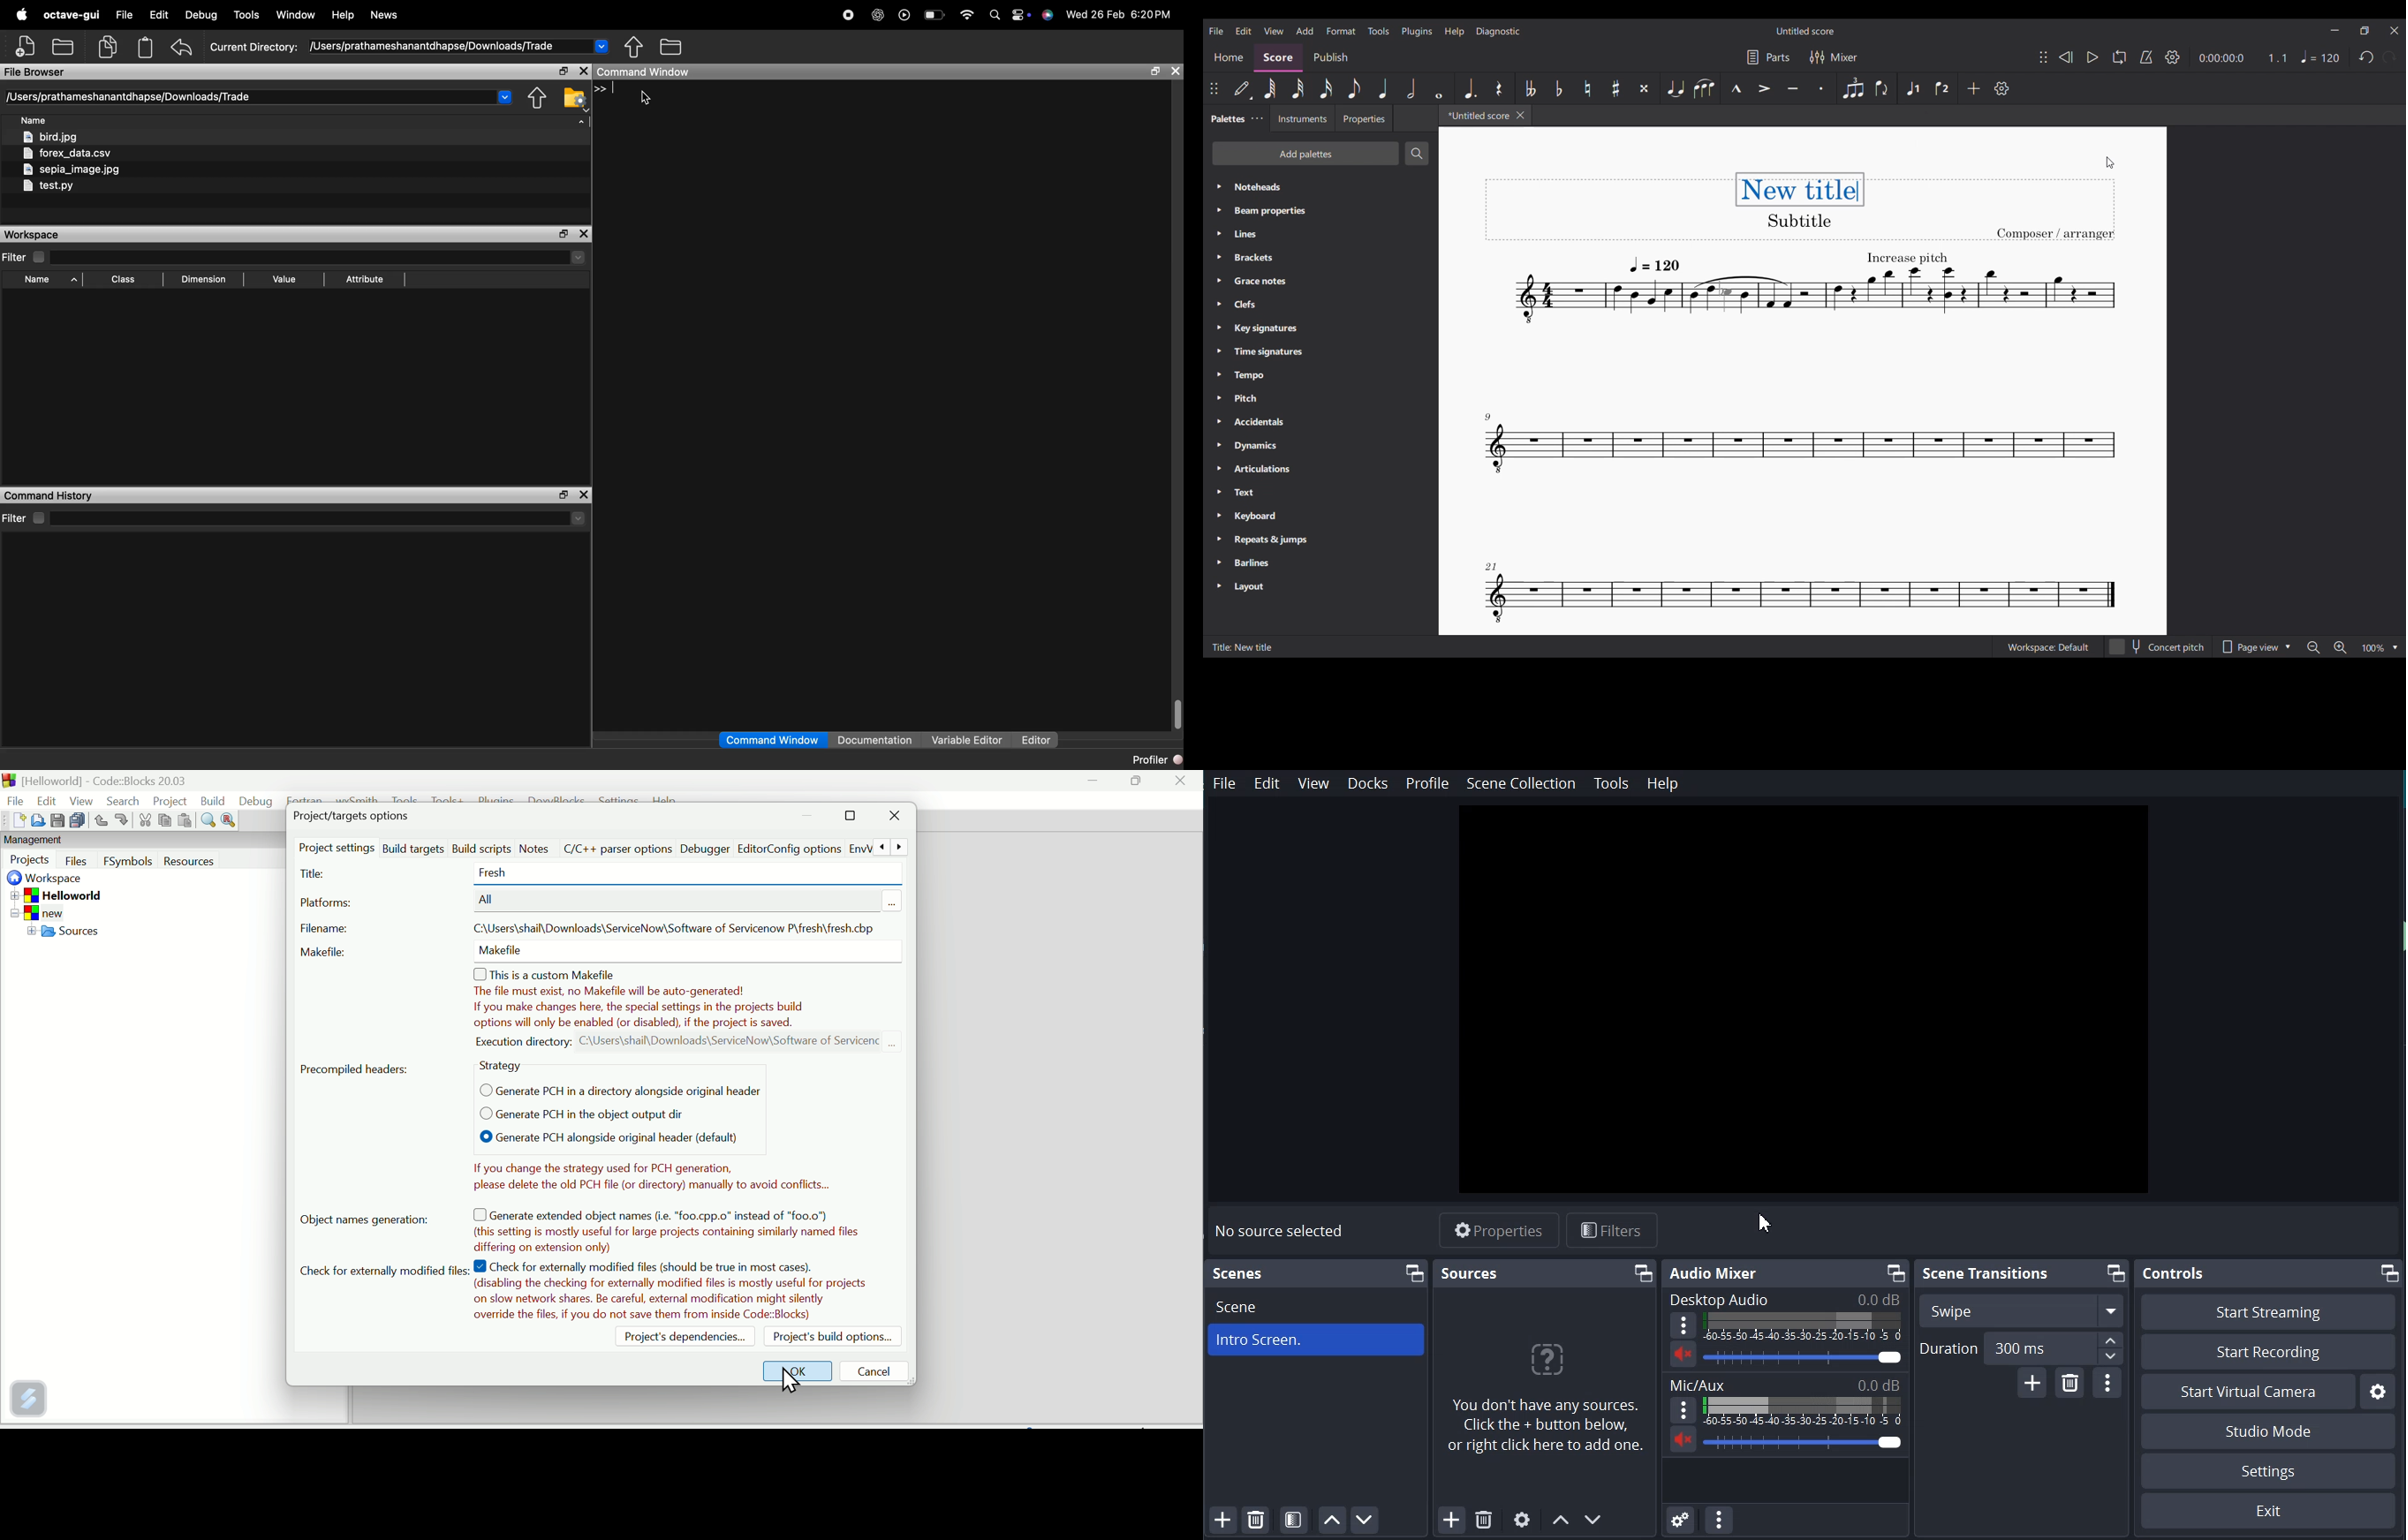  What do you see at coordinates (431, 47) in the screenshot?
I see `/Users/prathameshanantdhapse/Downloads/Trade` at bounding box center [431, 47].